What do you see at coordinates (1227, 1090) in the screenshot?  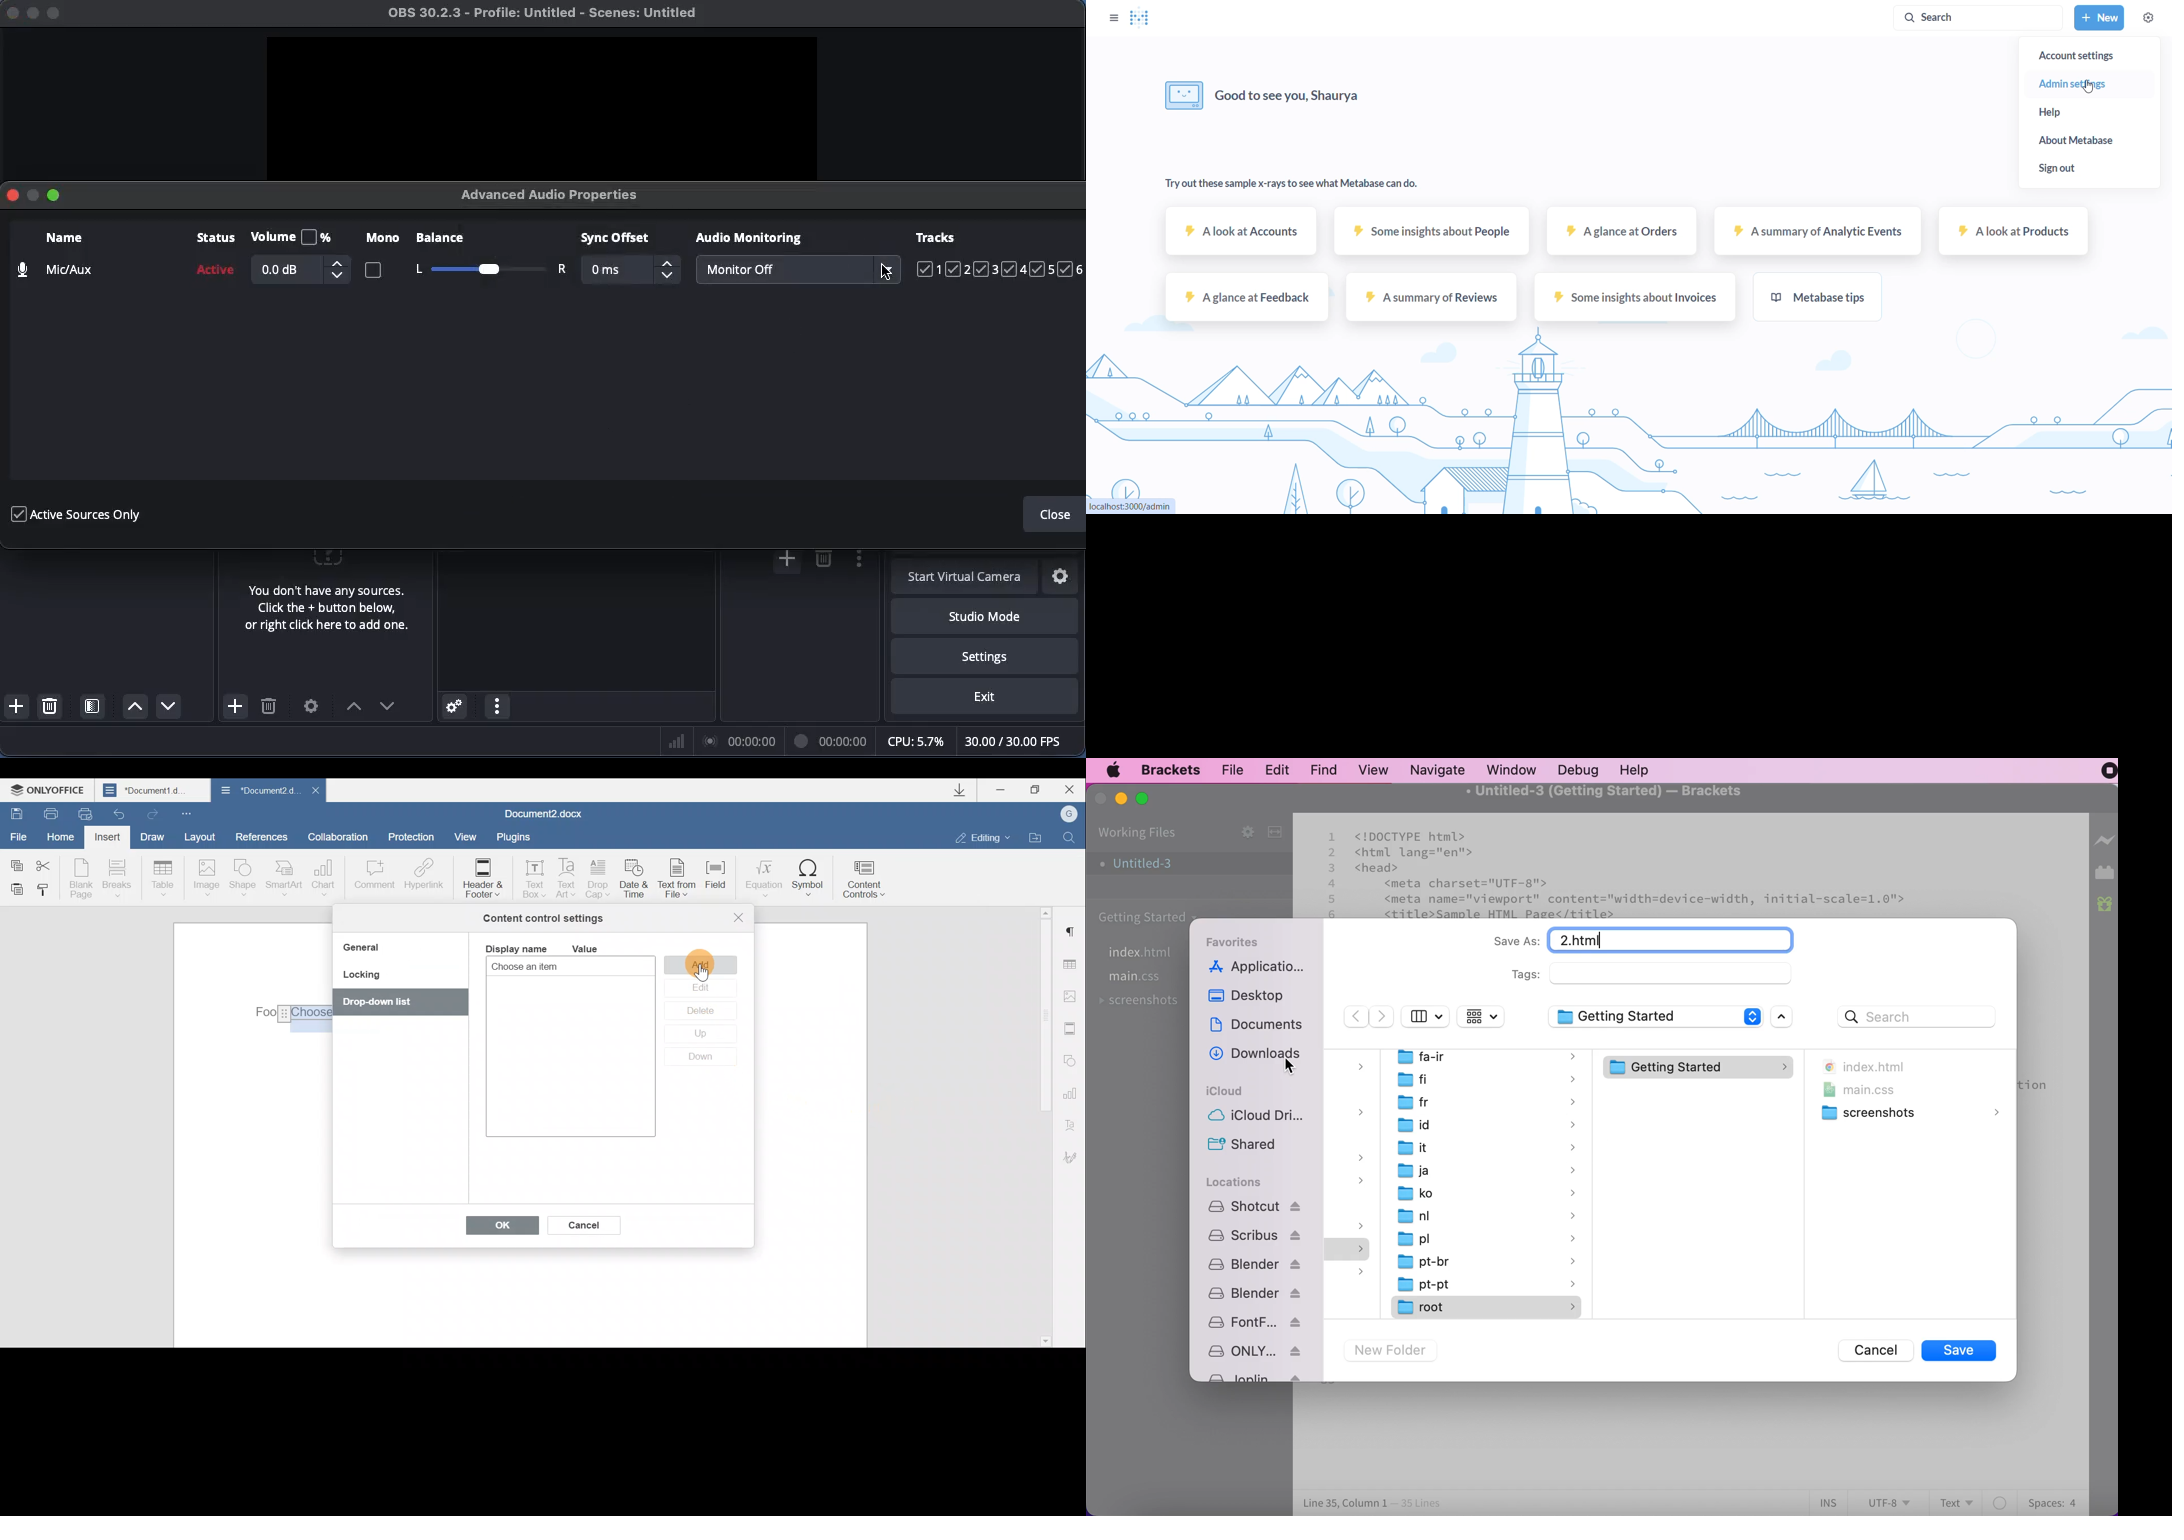 I see `icloud` at bounding box center [1227, 1090].